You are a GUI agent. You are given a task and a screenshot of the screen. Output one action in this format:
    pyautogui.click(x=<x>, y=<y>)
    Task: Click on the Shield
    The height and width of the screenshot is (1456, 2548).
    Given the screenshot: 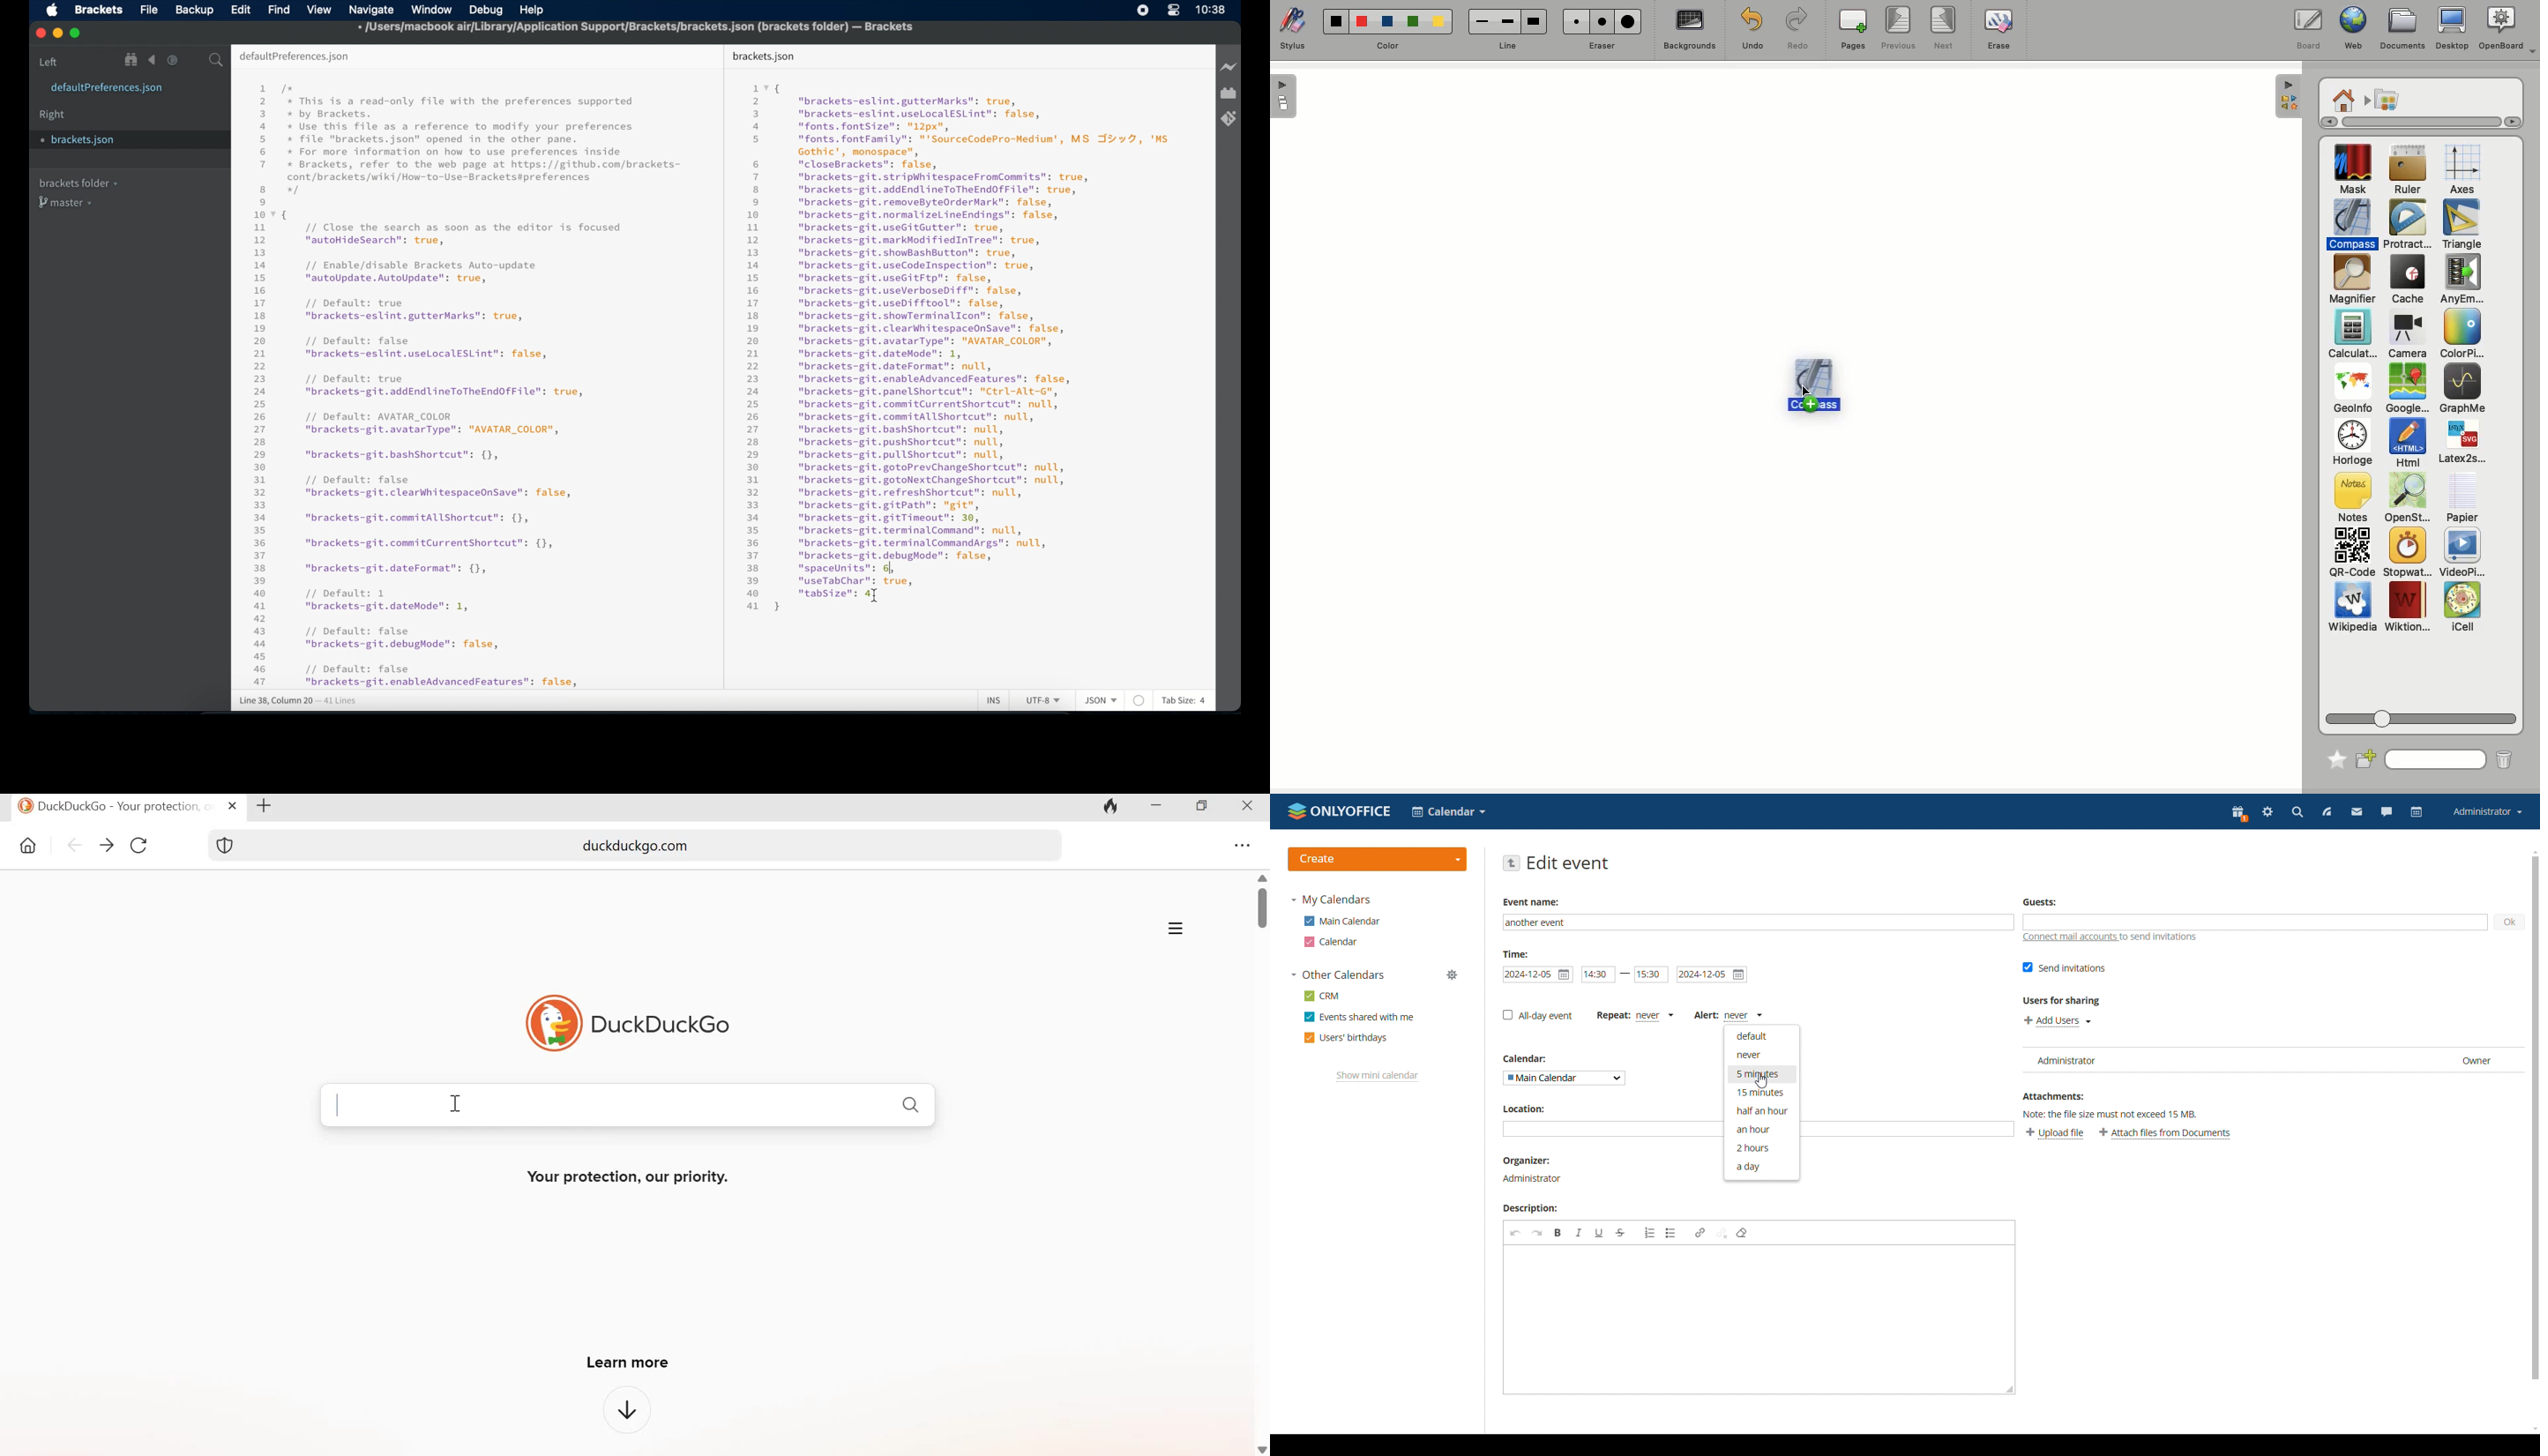 What is the action you would take?
    pyautogui.click(x=227, y=845)
    